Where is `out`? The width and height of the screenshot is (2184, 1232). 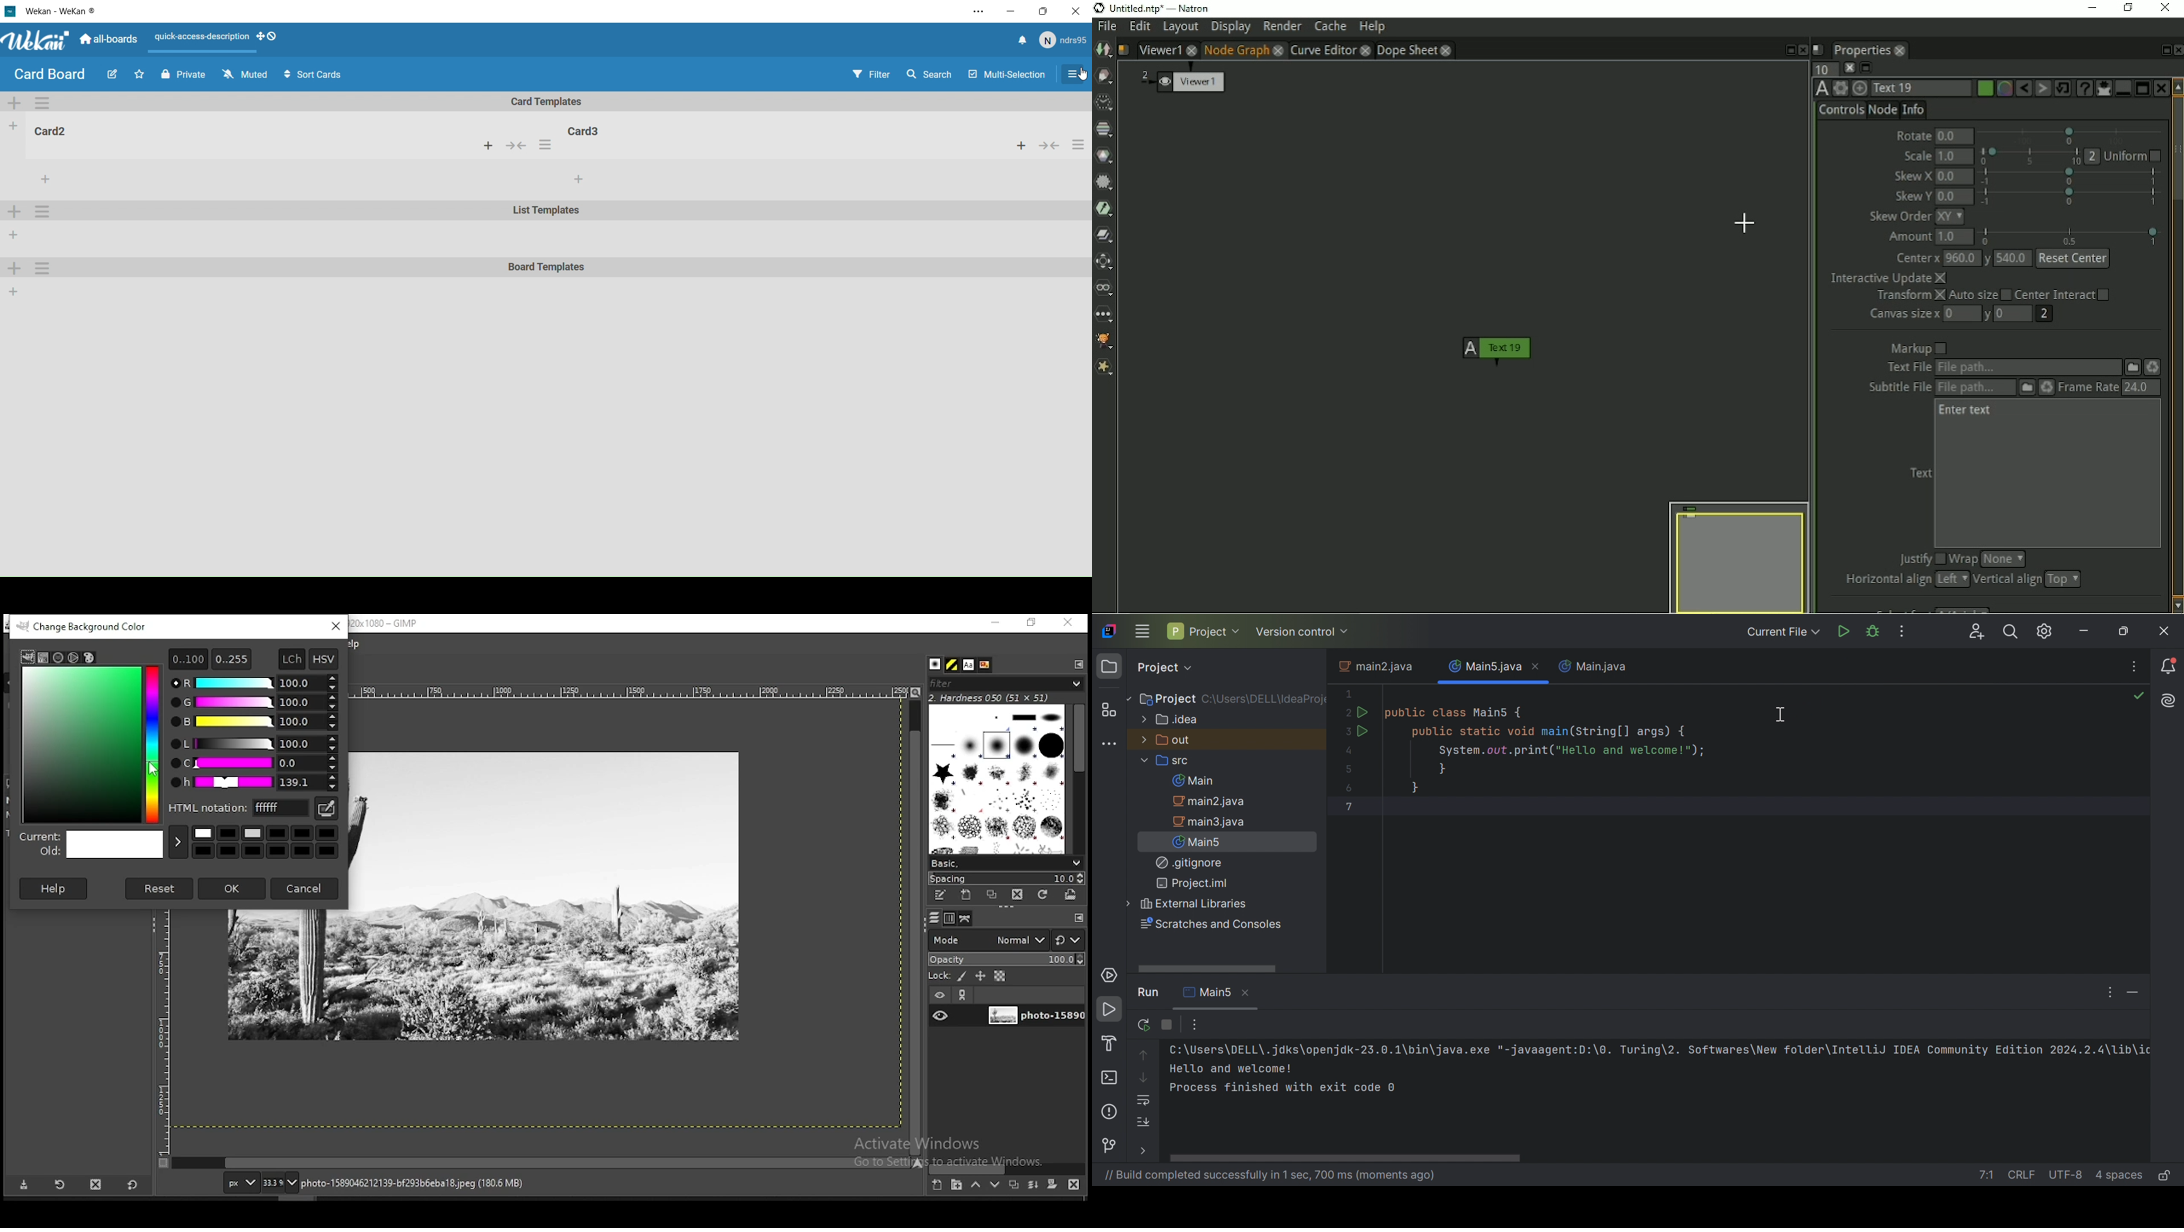
out is located at coordinates (1170, 741).